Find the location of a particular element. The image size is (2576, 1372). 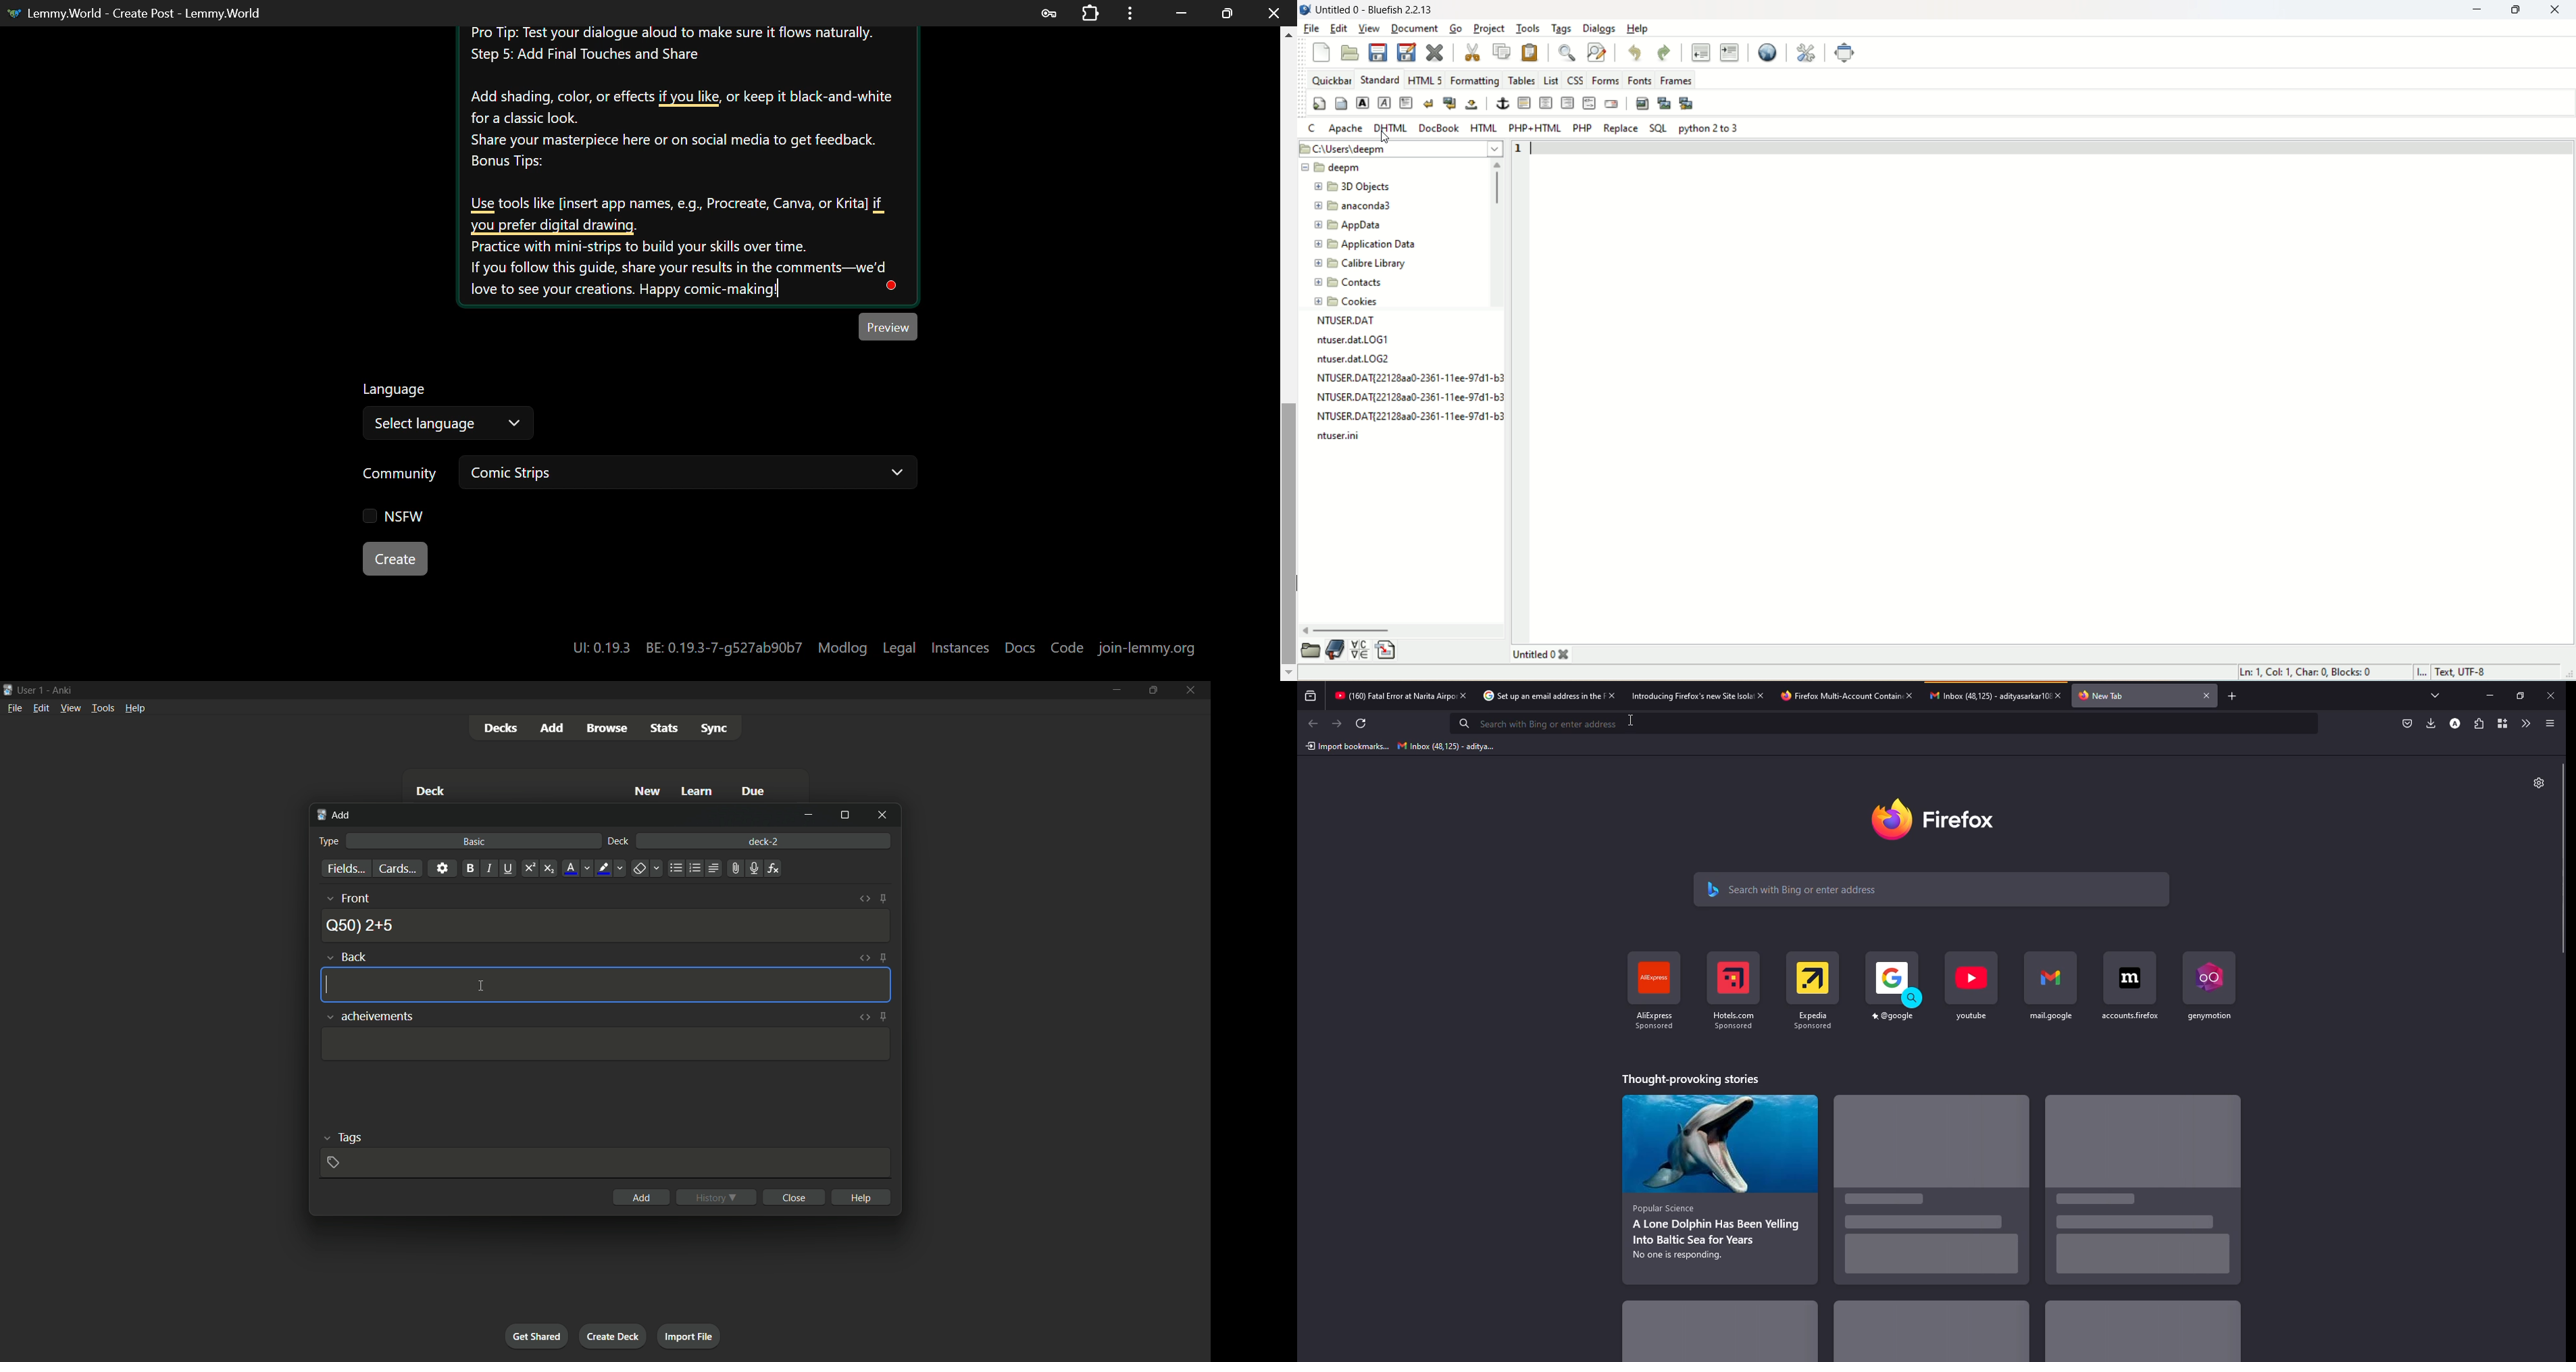

underline is located at coordinates (508, 868).